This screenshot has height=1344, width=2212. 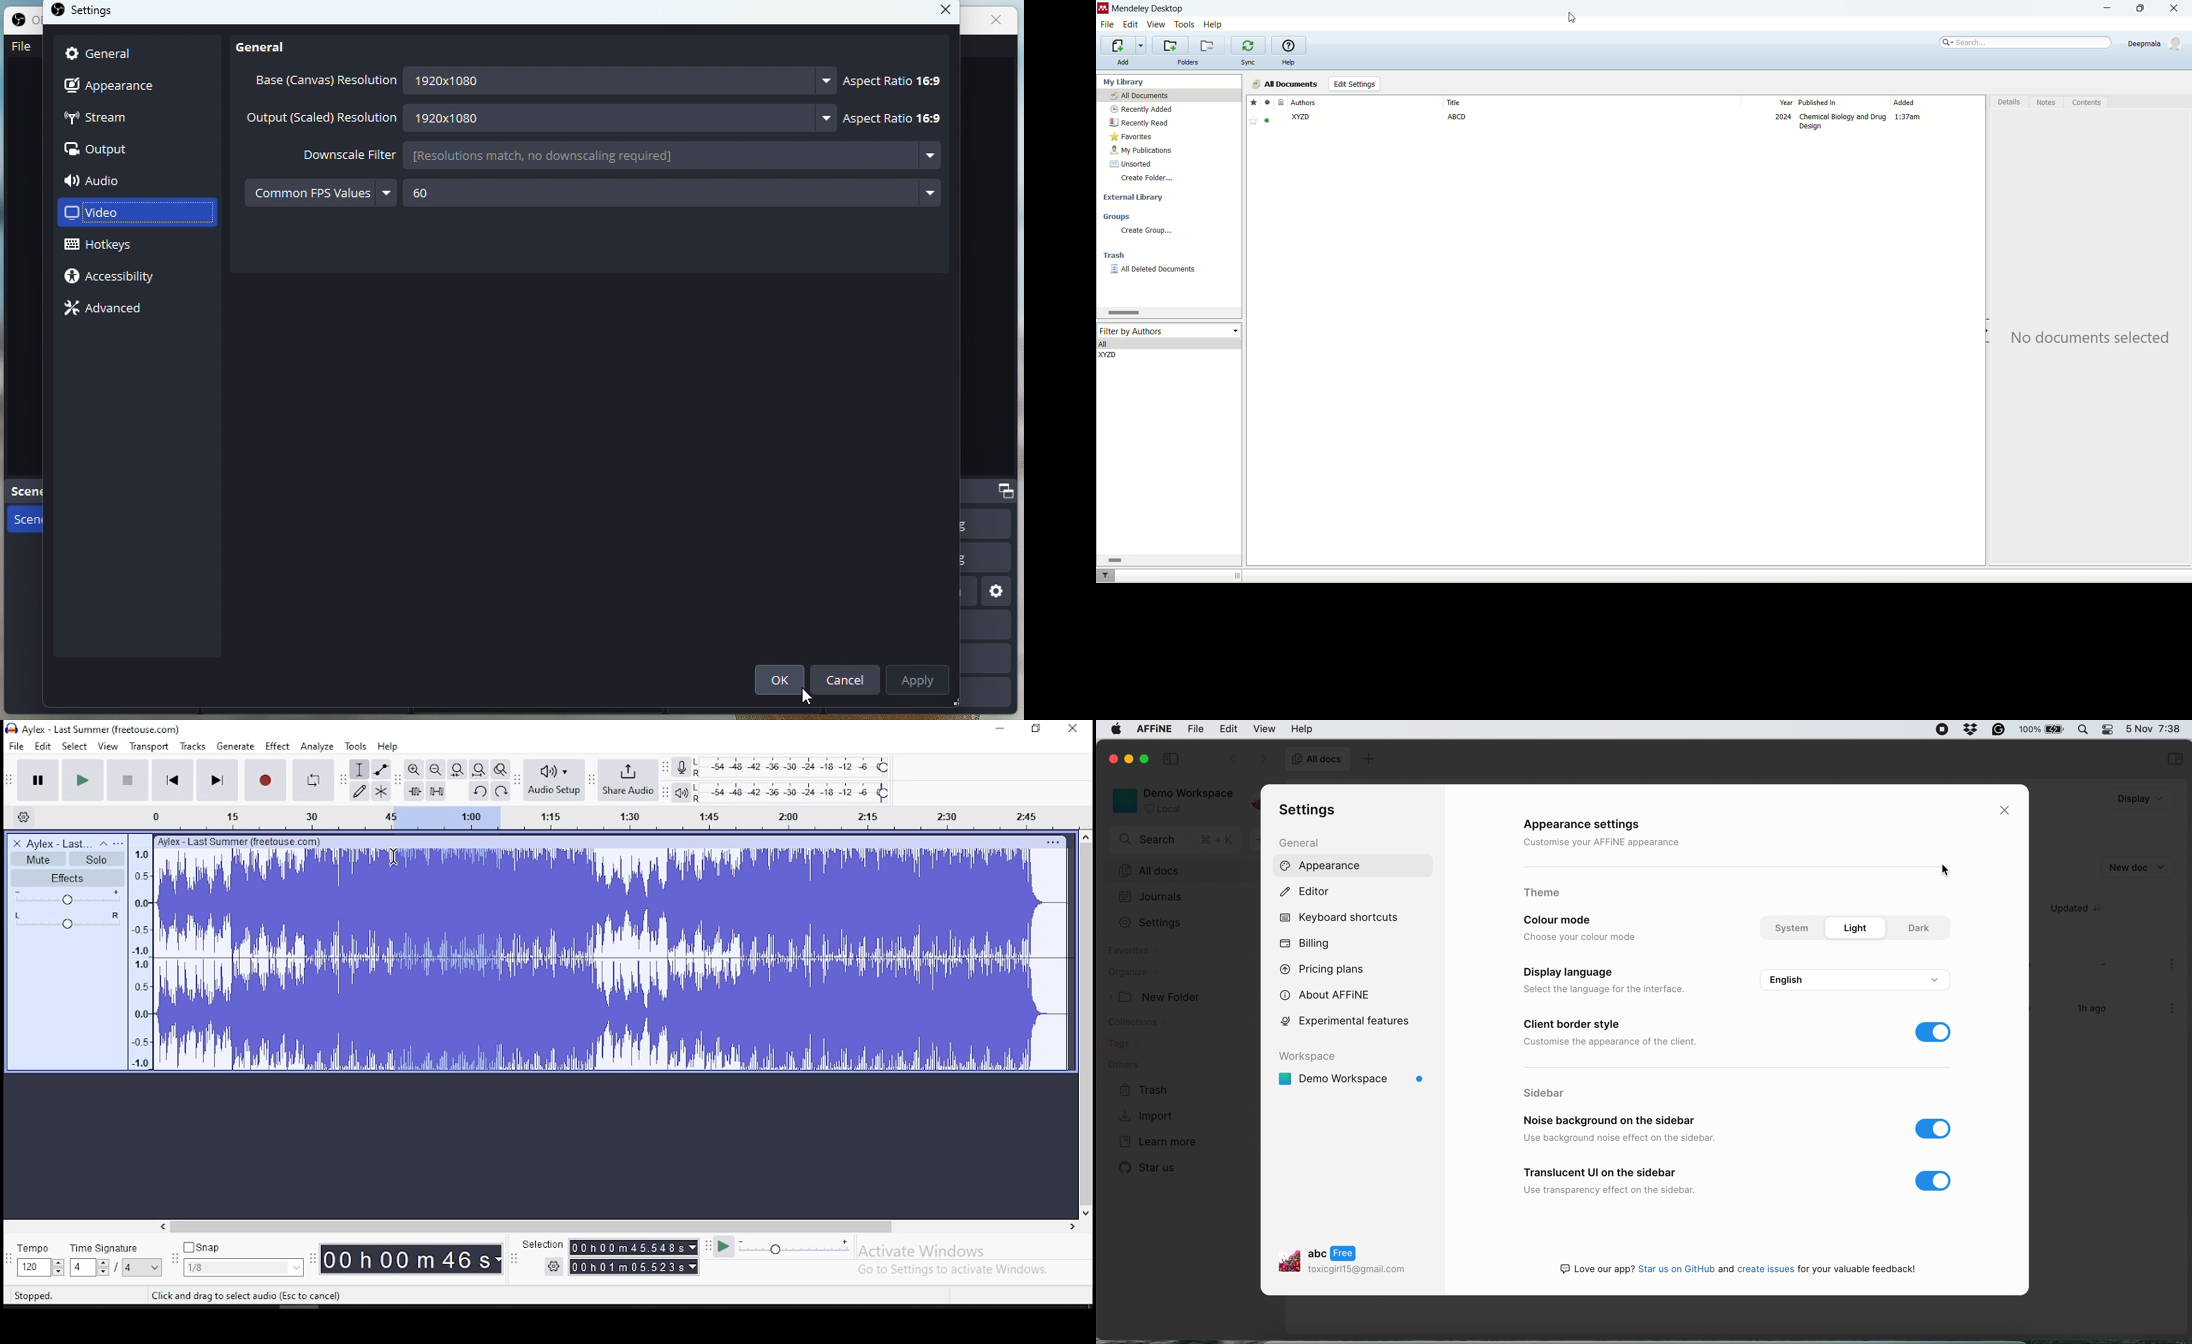 What do you see at coordinates (101, 151) in the screenshot?
I see `output` at bounding box center [101, 151].